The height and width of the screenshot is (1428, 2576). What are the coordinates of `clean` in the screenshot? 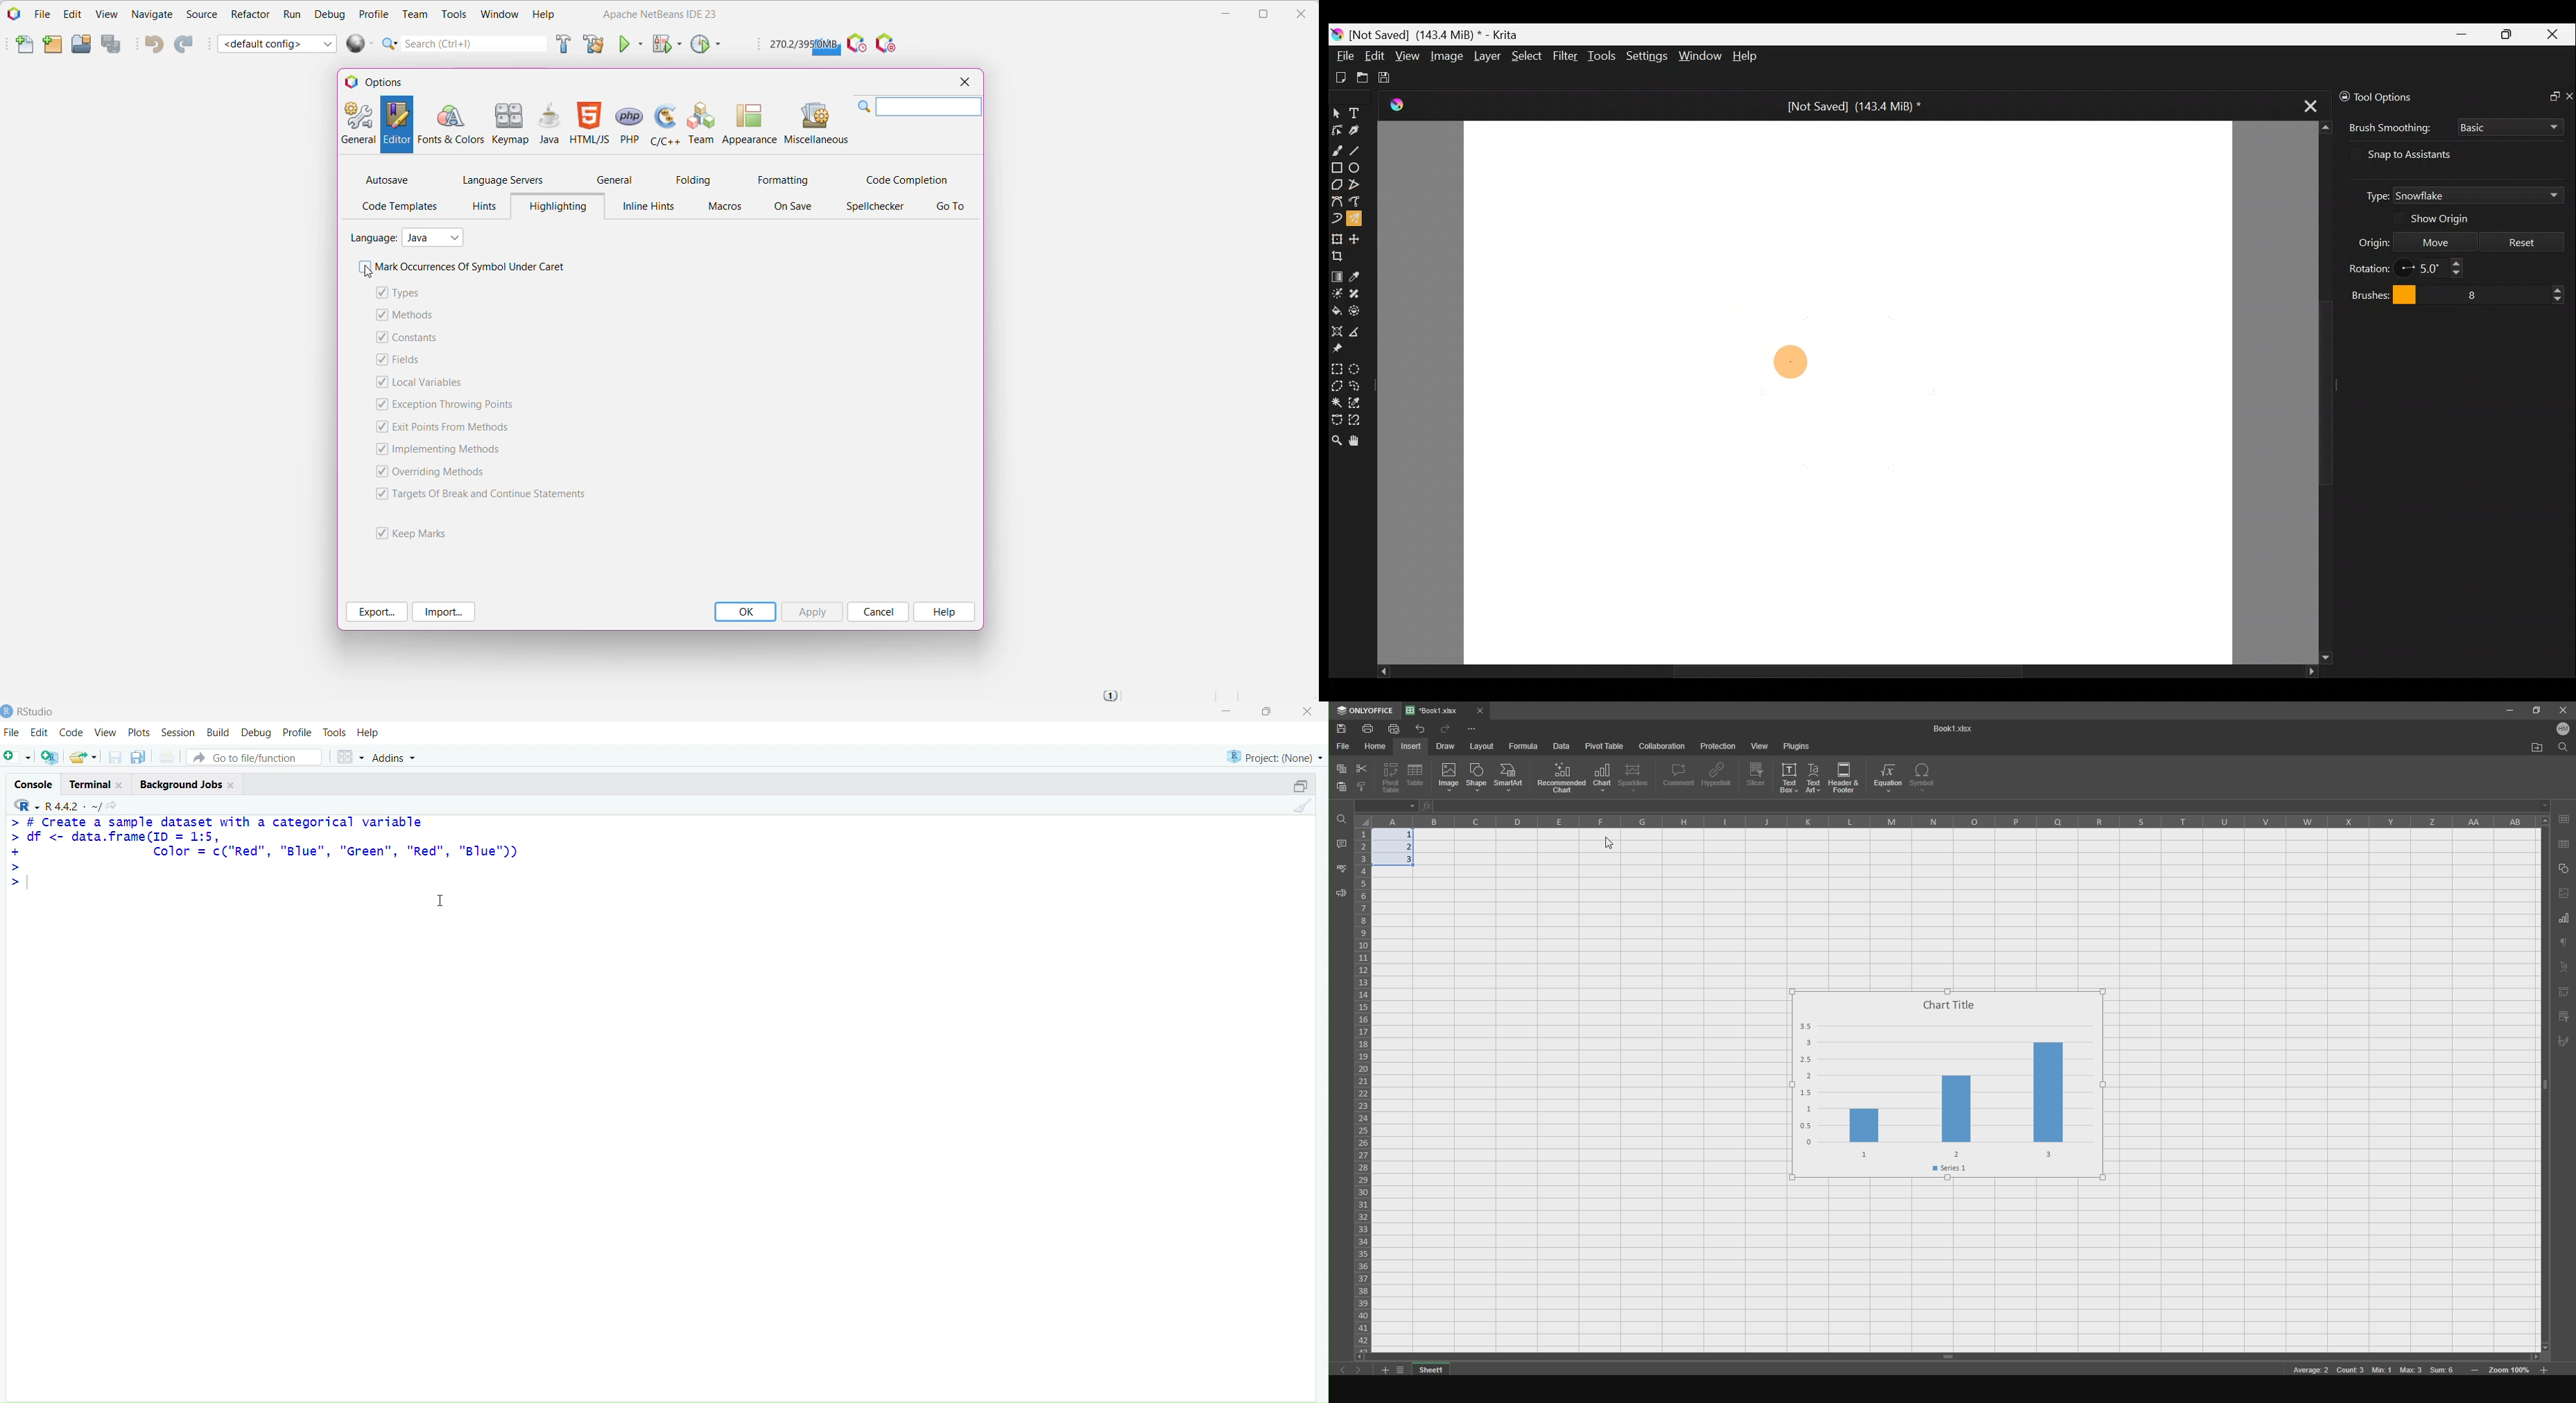 It's located at (1302, 805).